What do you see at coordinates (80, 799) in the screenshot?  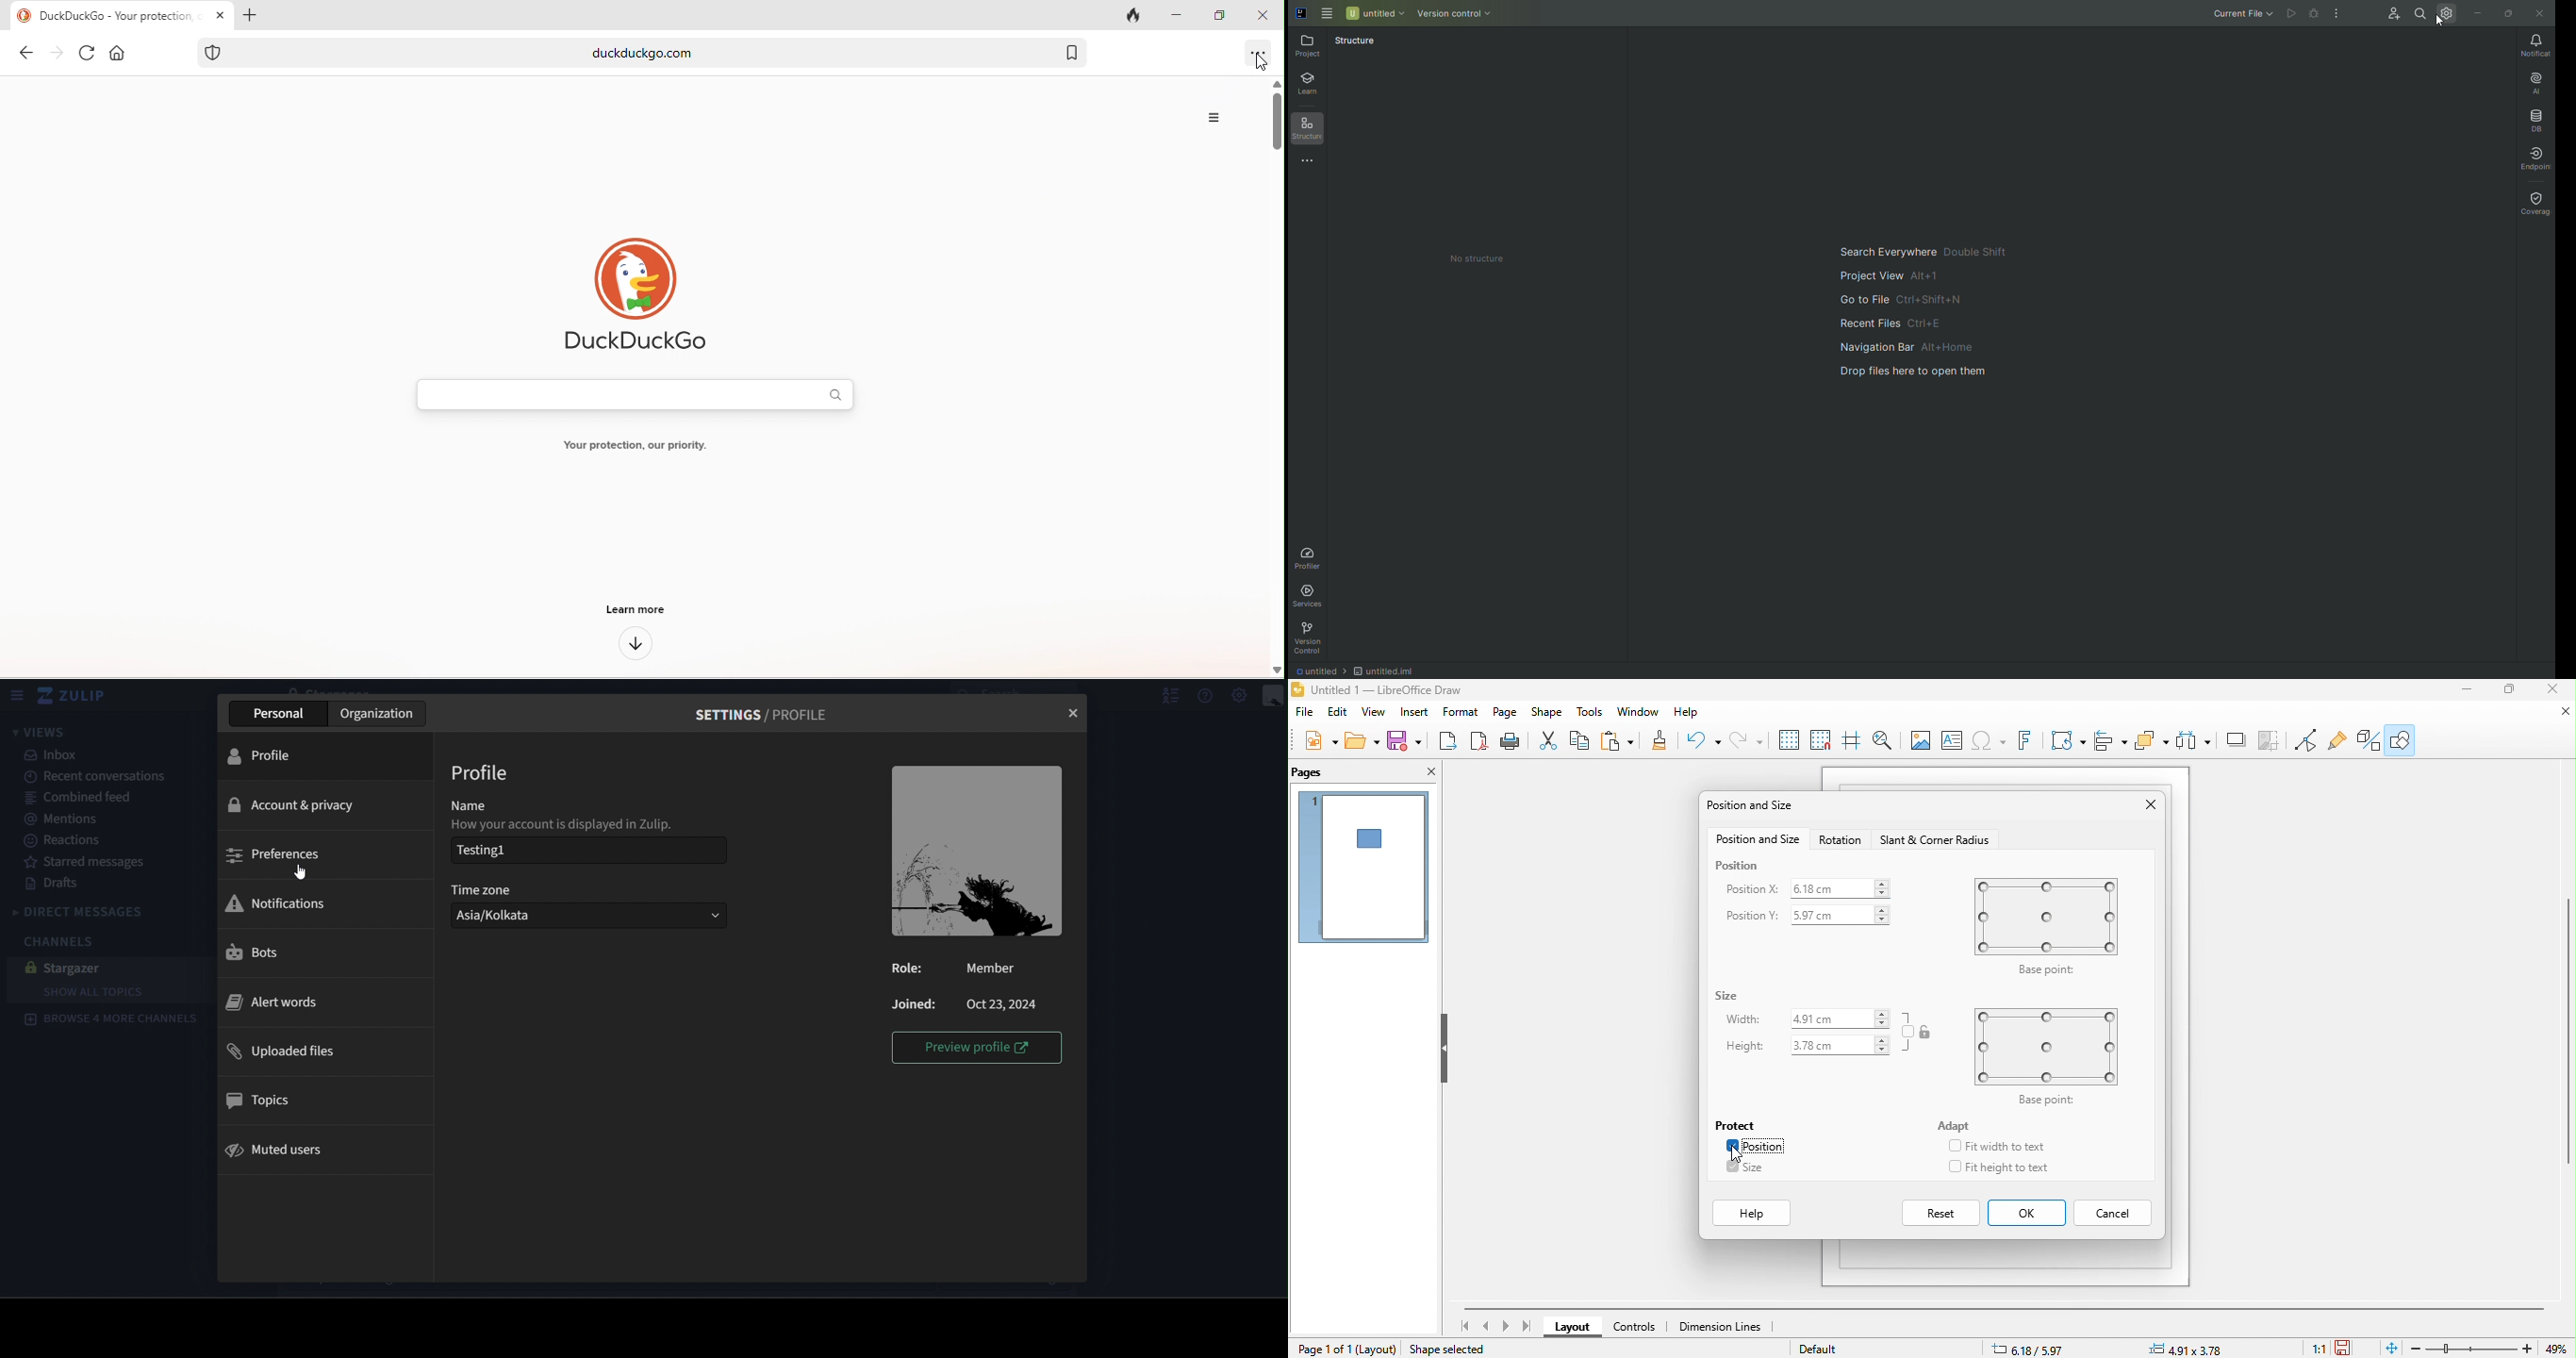 I see `combined feed` at bounding box center [80, 799].